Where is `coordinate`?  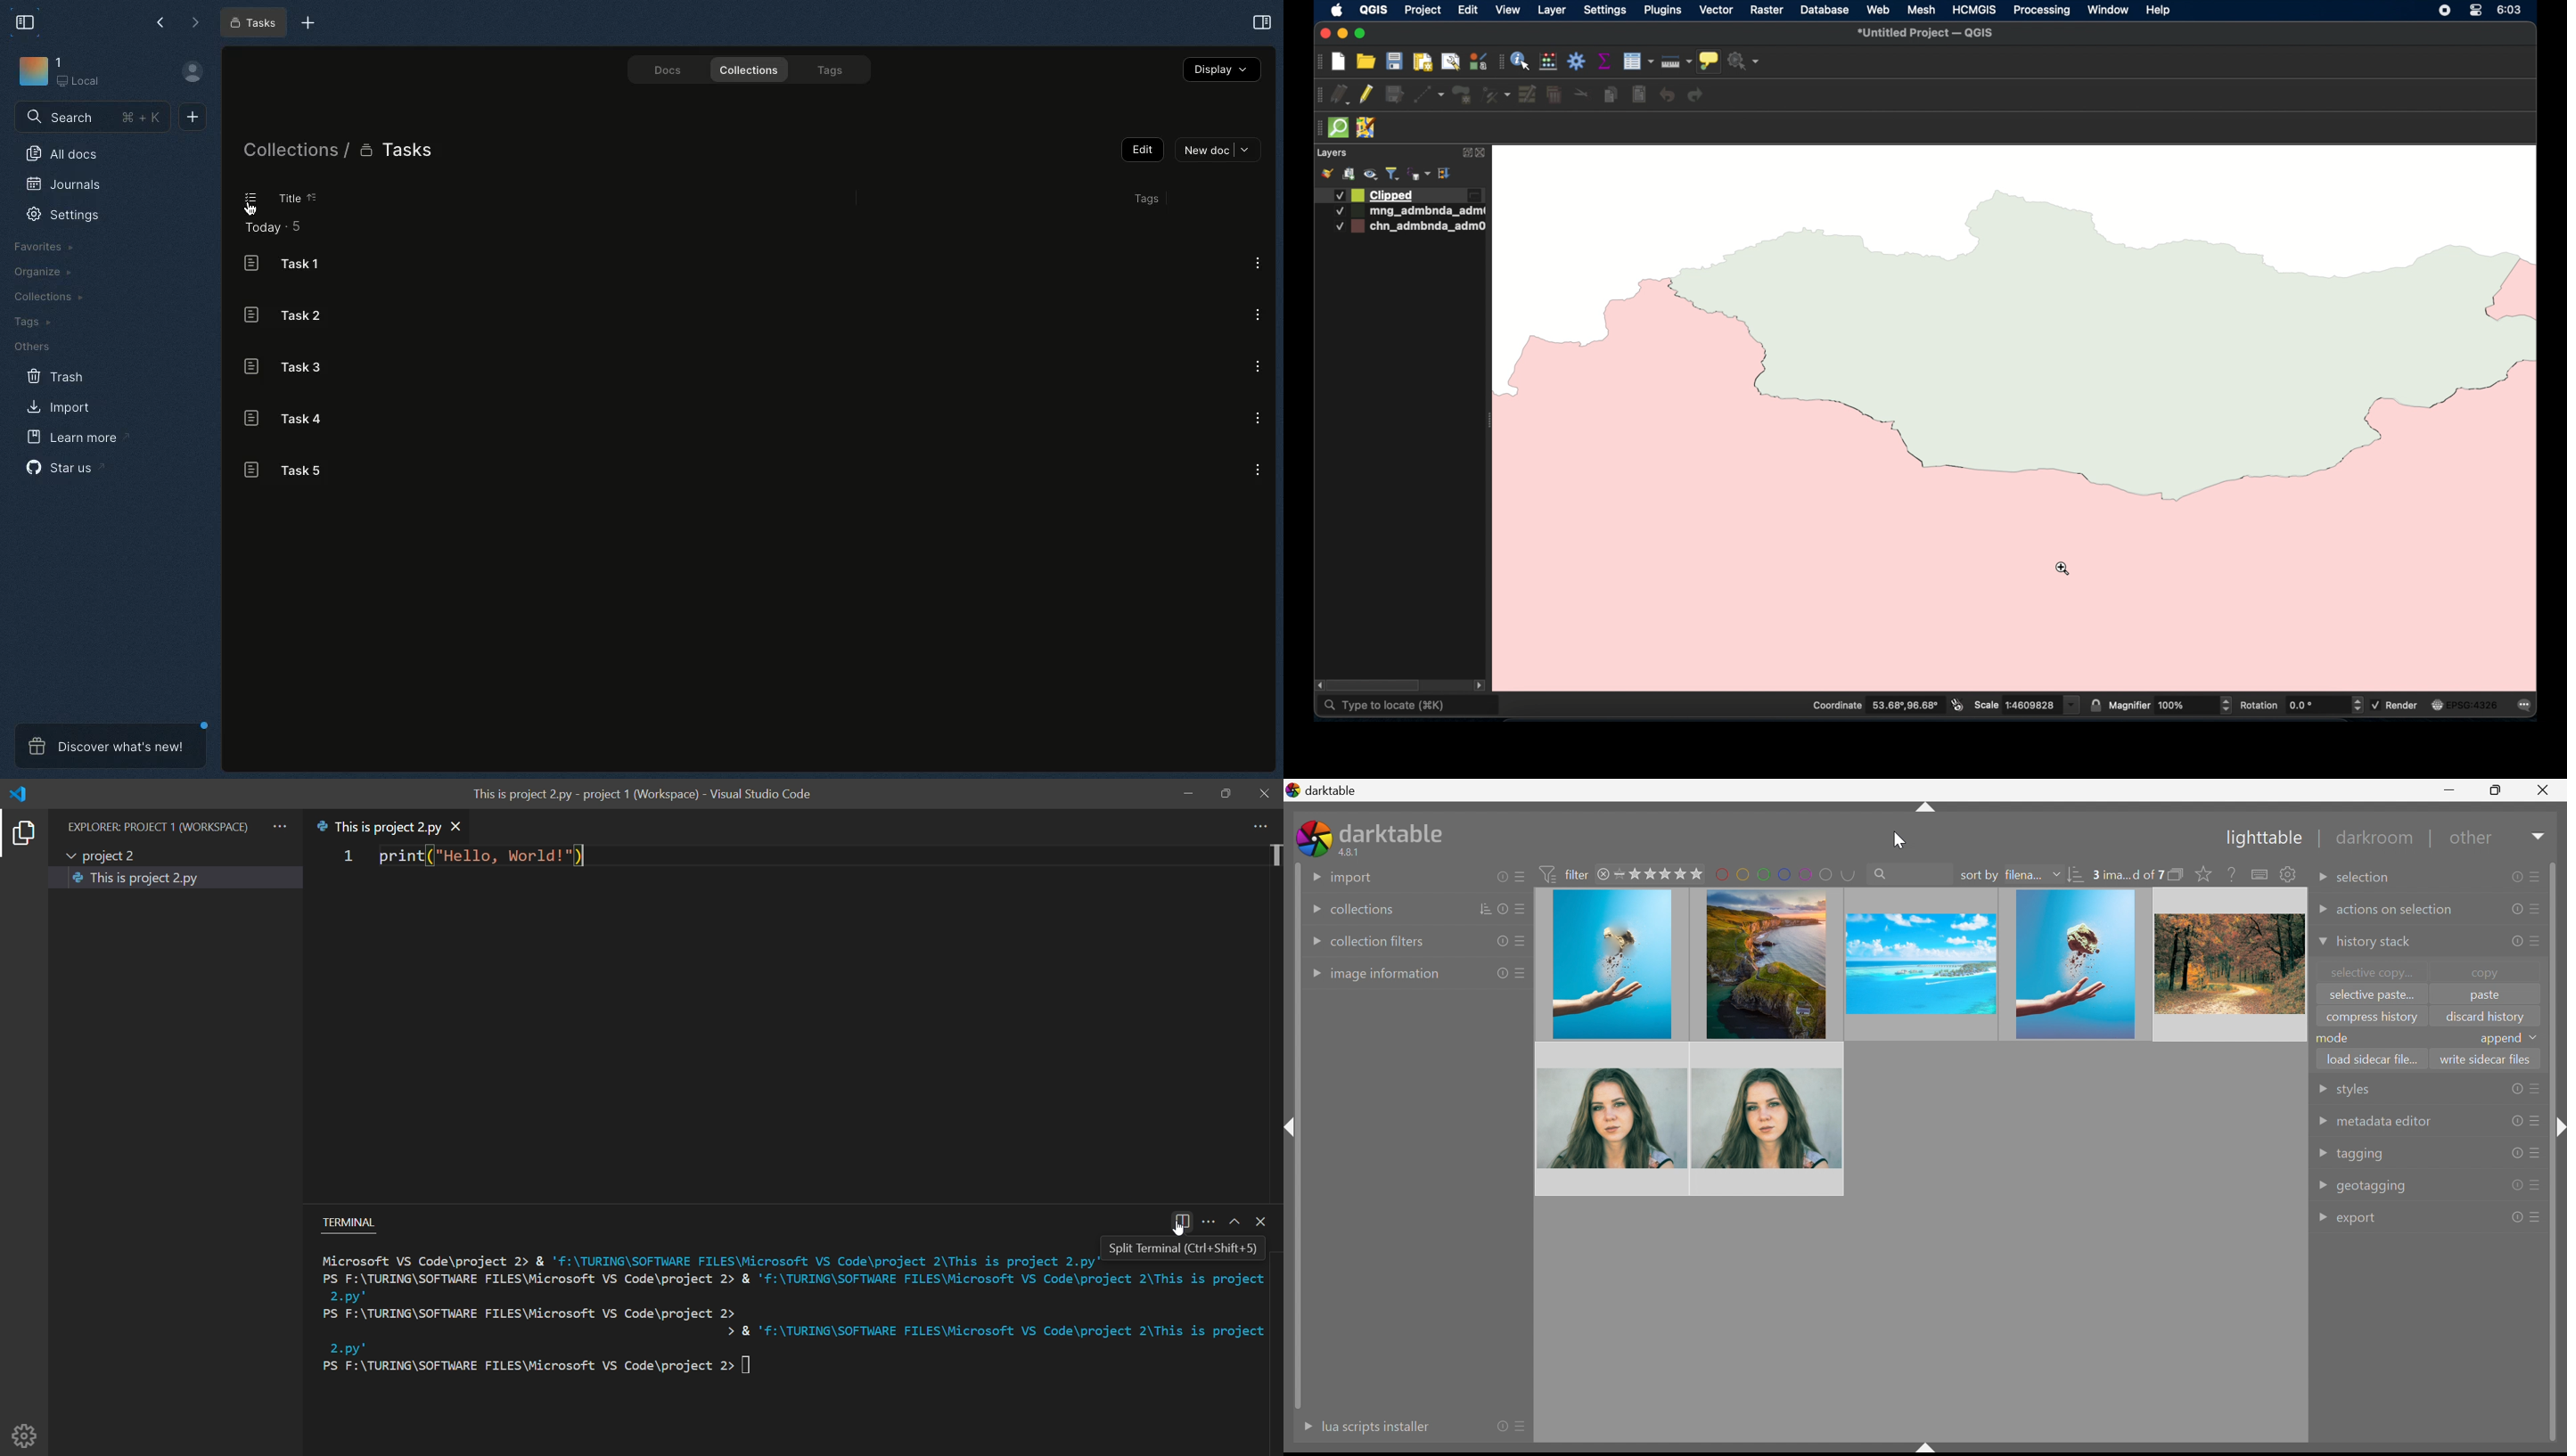
coordinate is located at coordinates (1874, 705).